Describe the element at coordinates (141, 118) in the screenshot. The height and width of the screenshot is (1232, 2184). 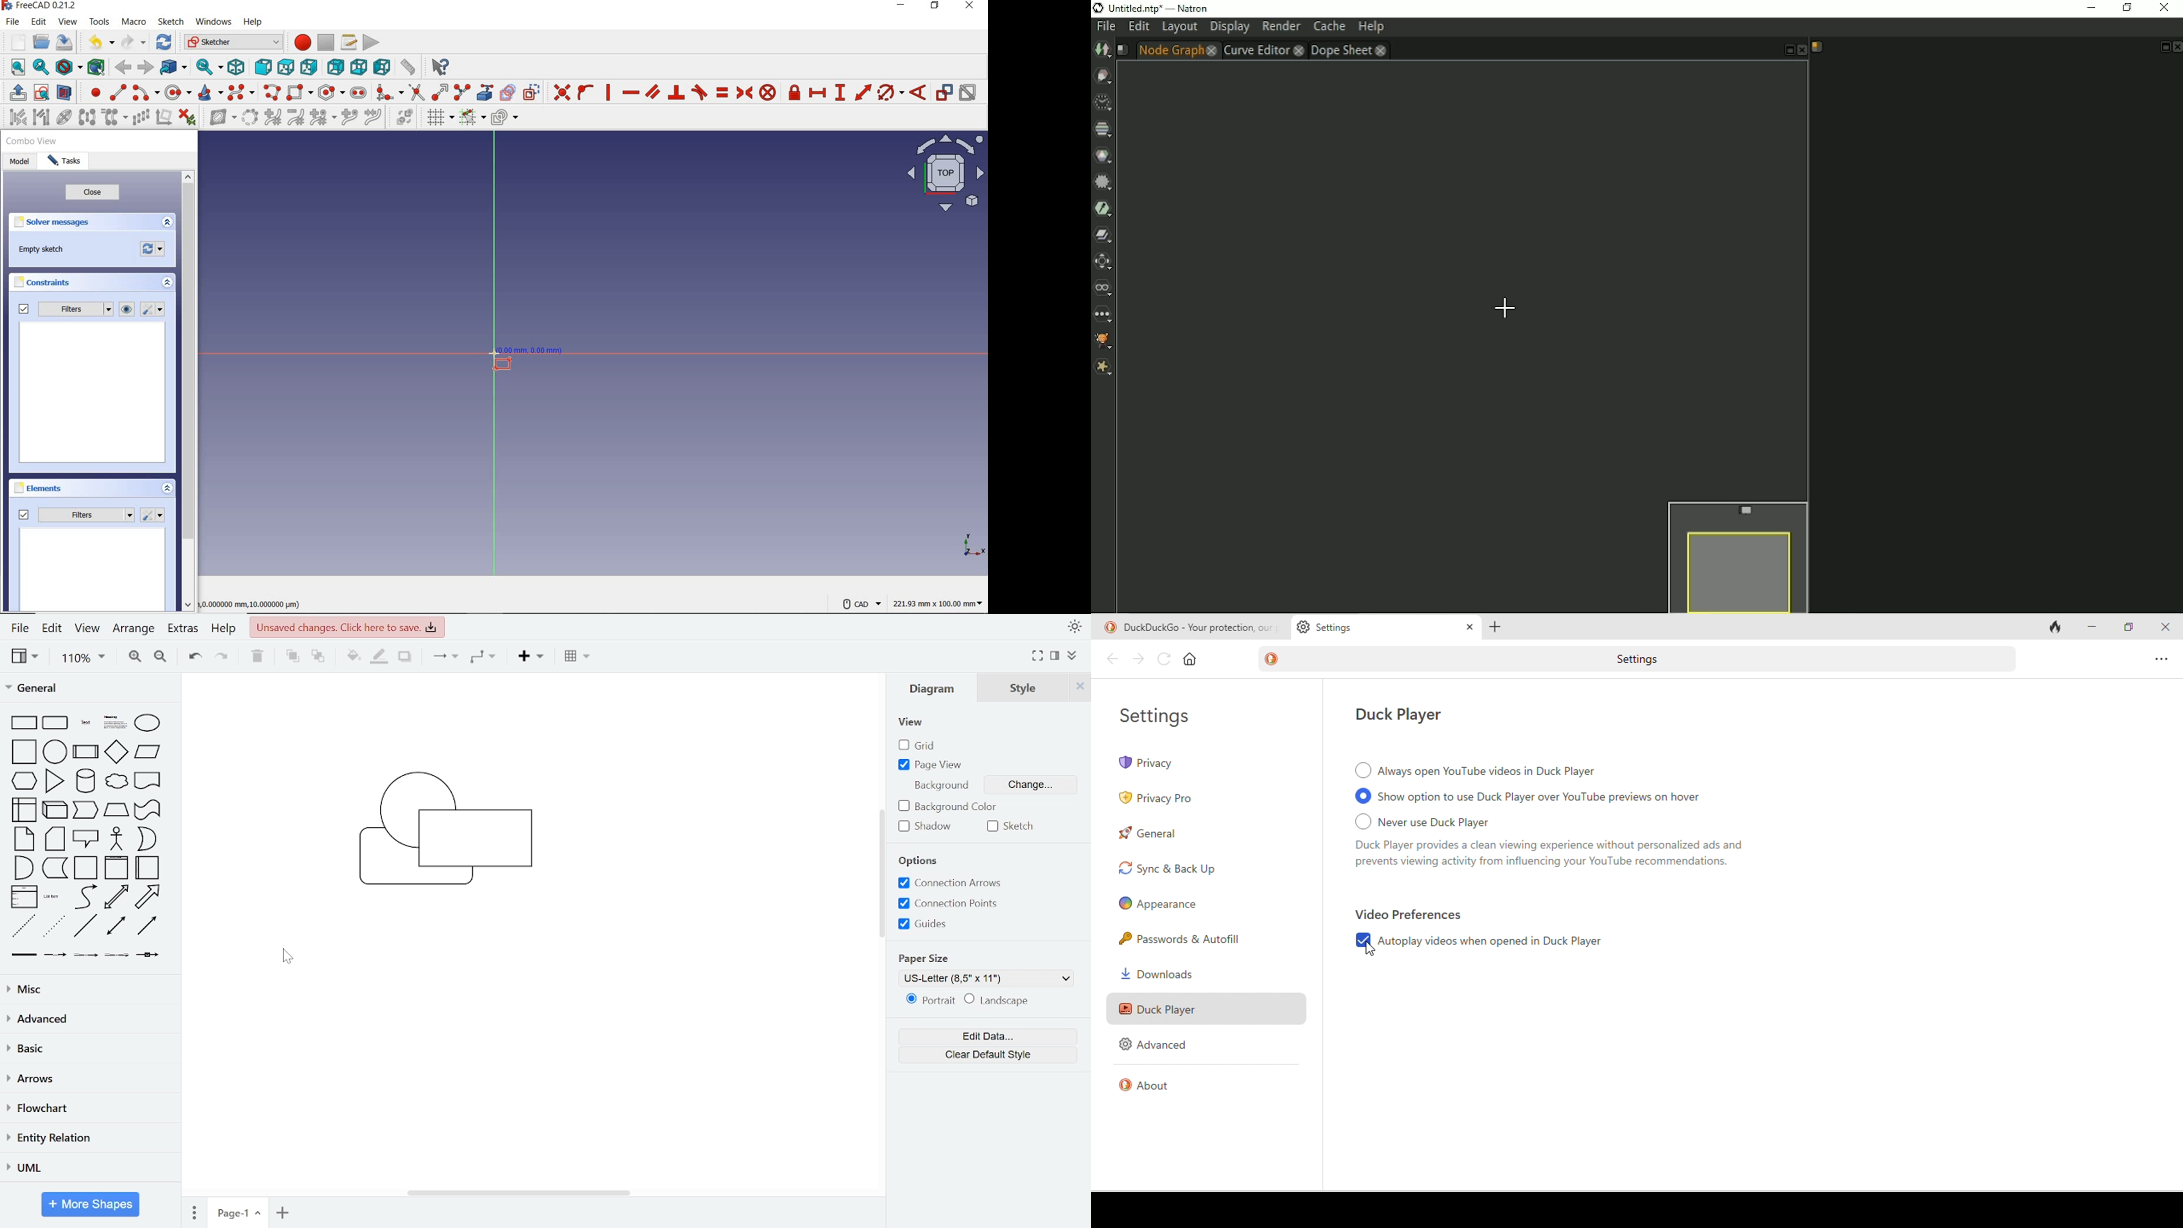
I see `rectangular array` at that location.